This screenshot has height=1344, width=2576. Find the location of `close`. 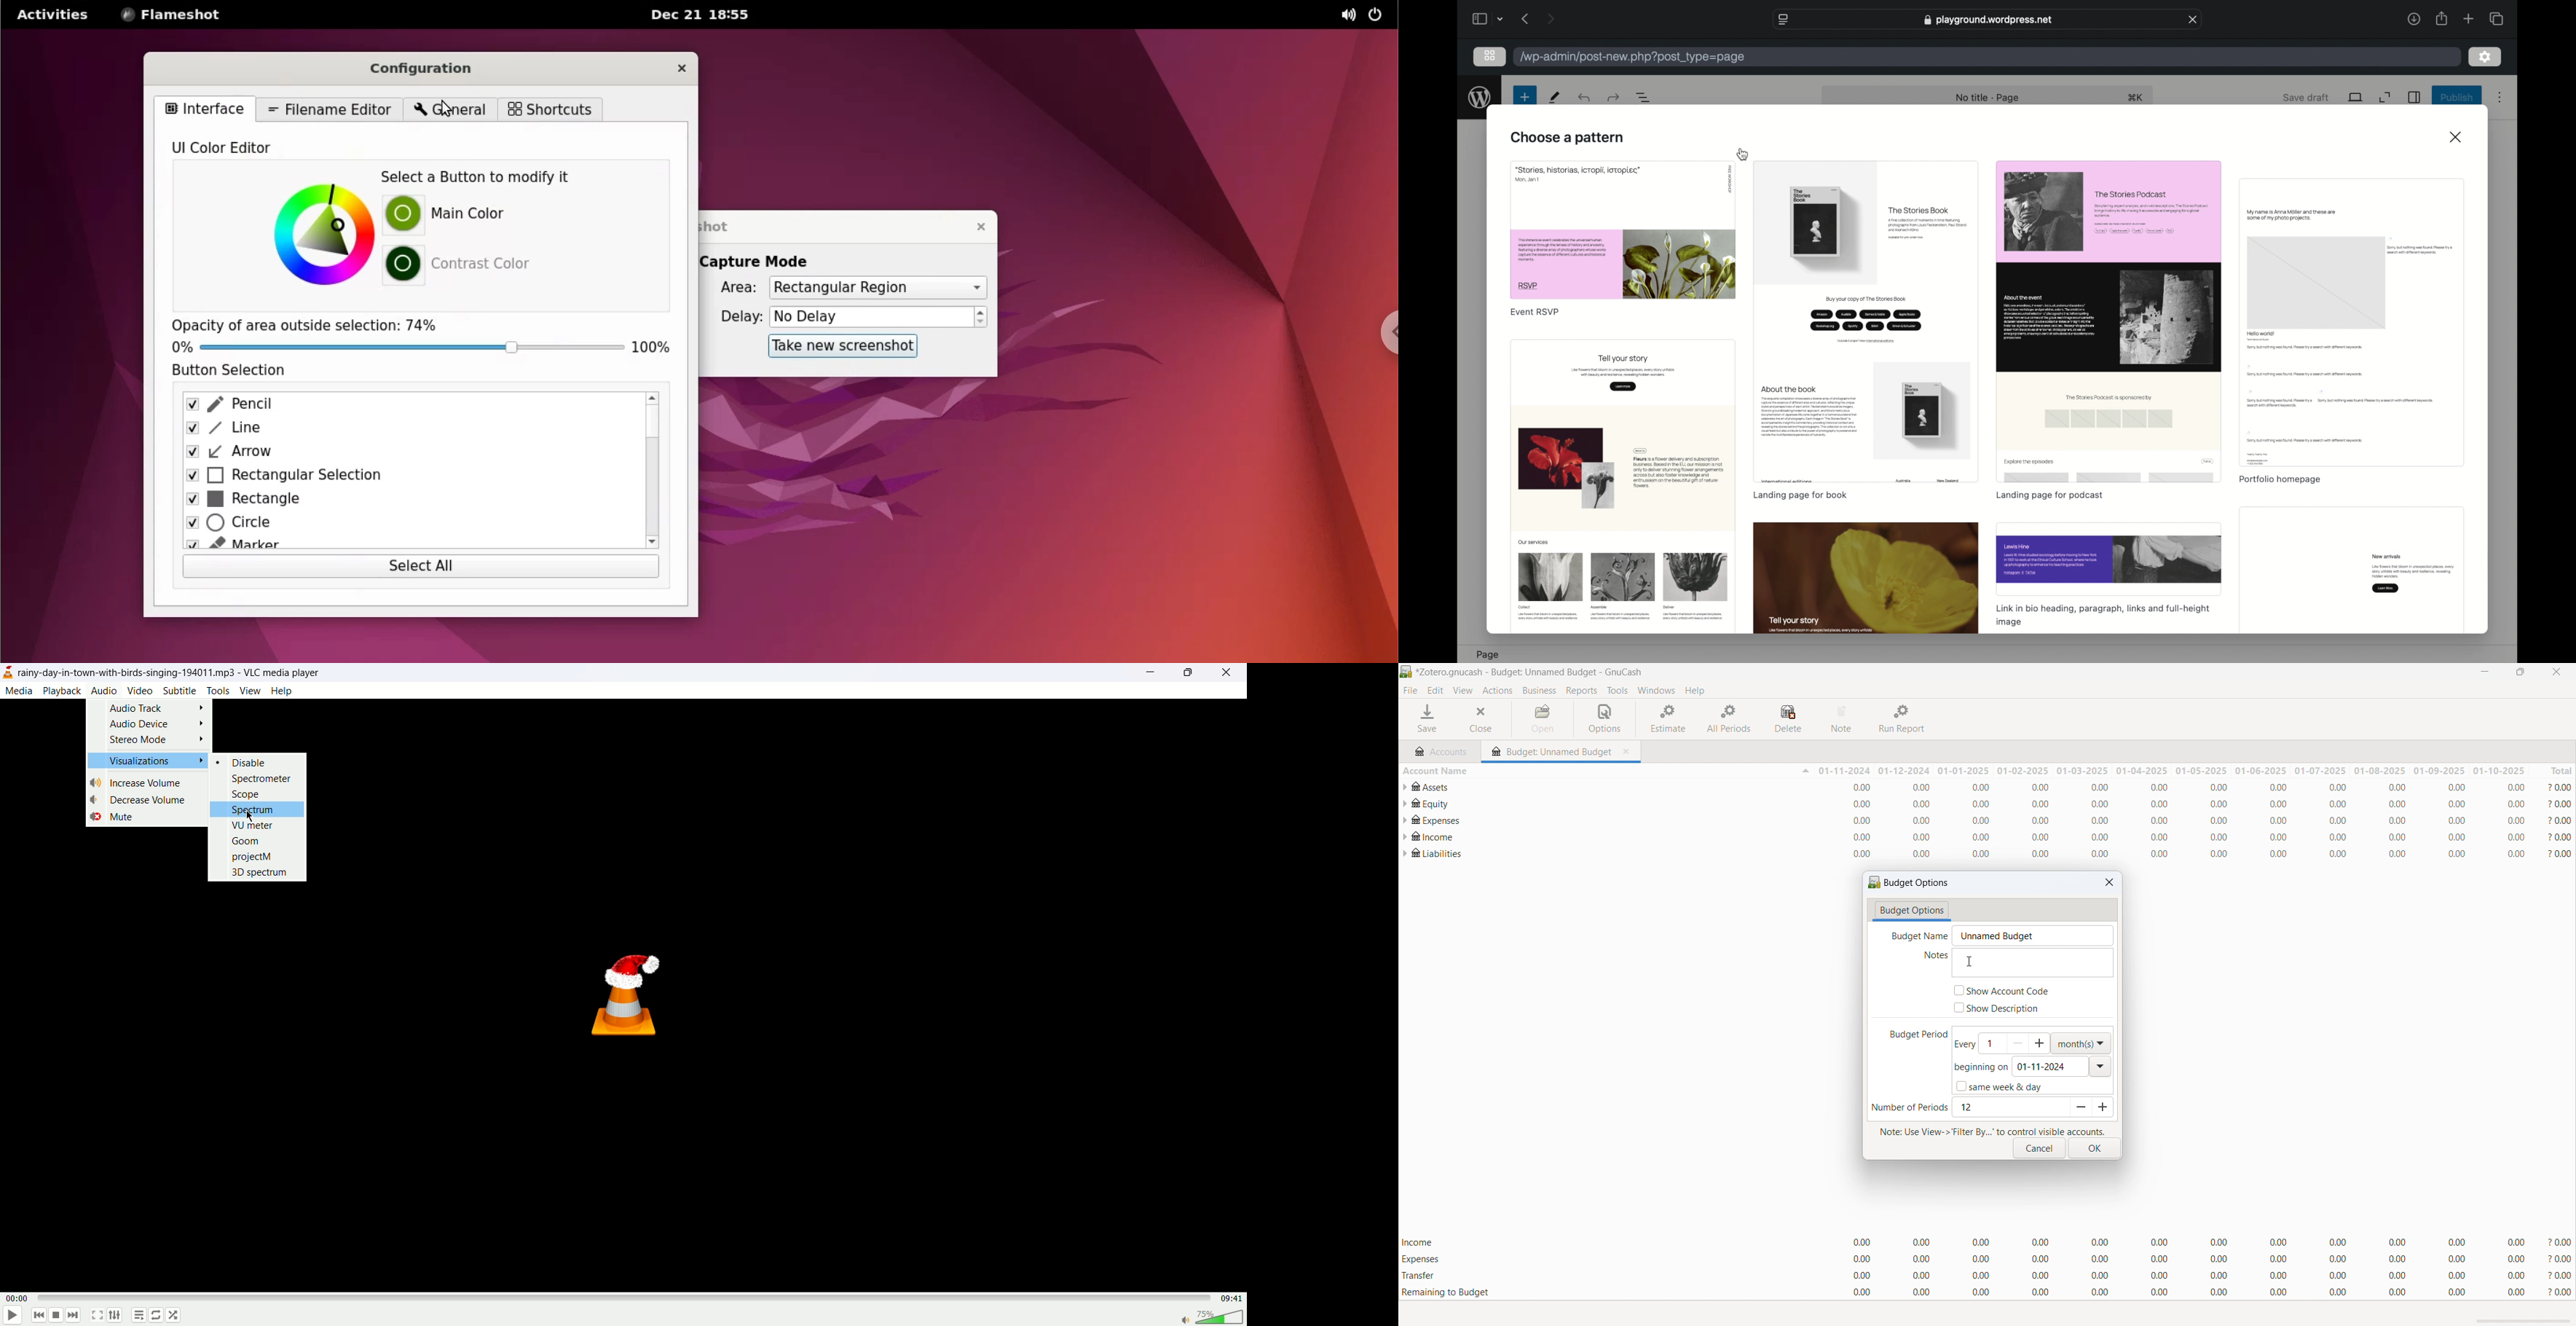

close is located at coordinates (2556, 672).